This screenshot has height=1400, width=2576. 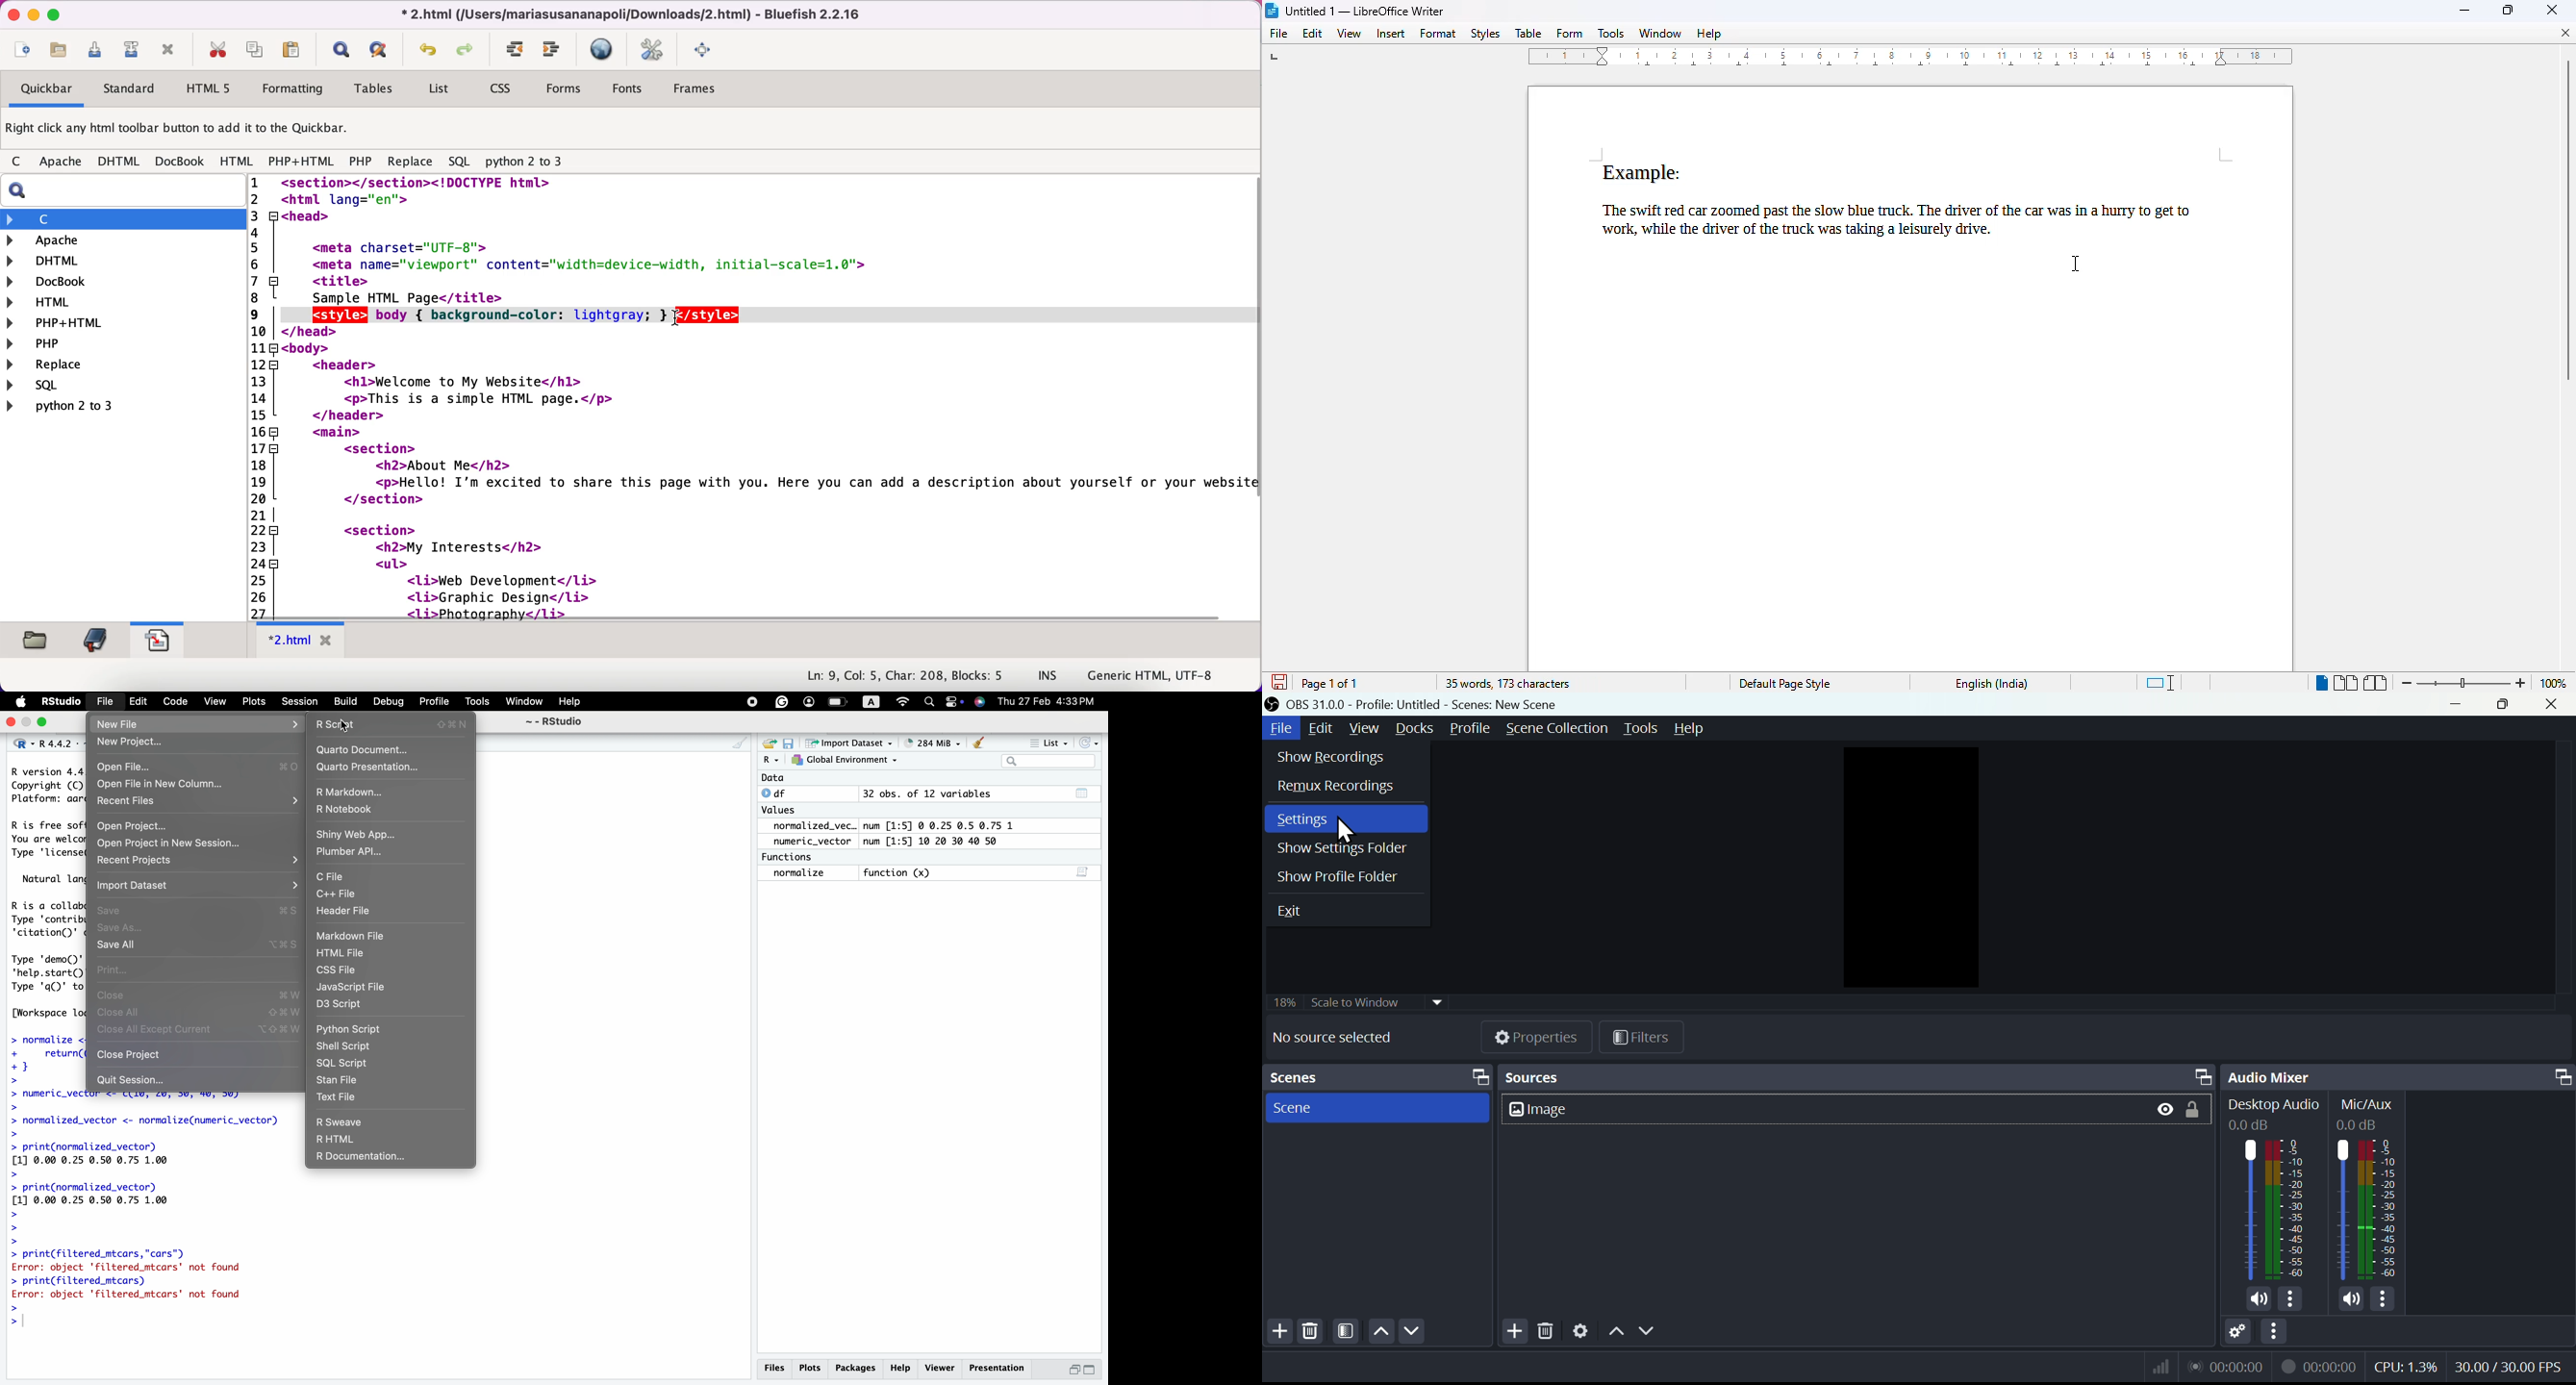 I want to click on Scale to window, so click(x=1356, y=1002).